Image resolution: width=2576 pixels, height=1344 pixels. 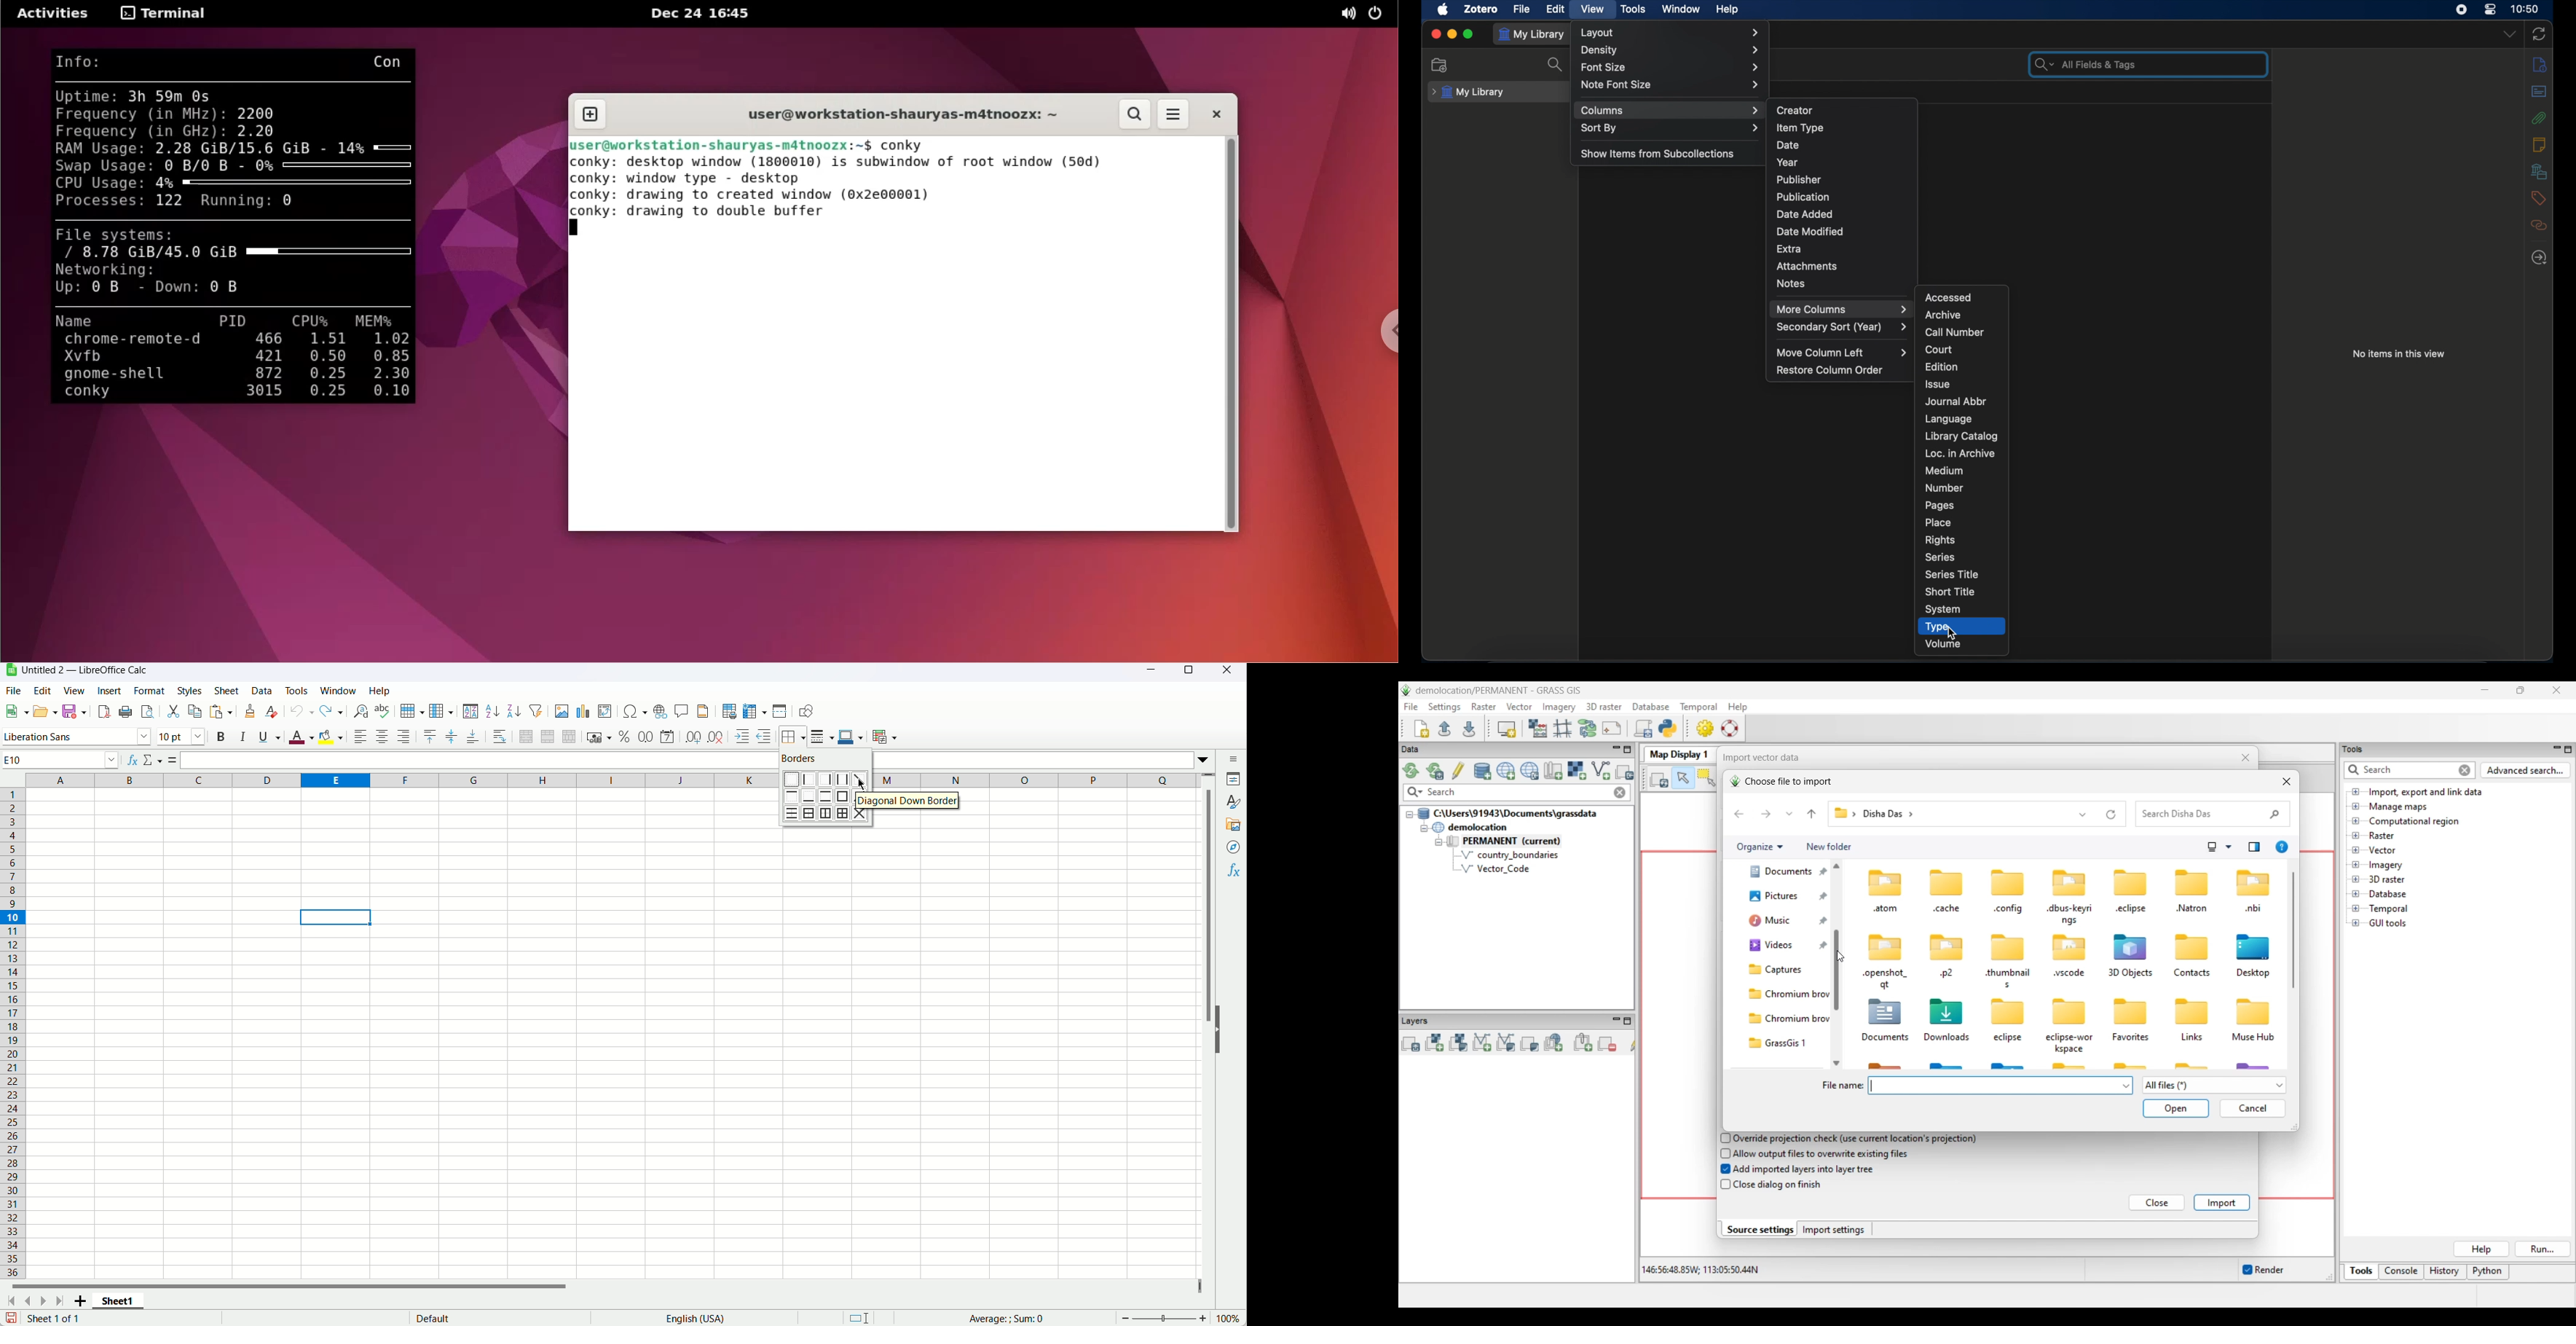 What do you see at coordinates (864, 815) in the screenshot?
I see `Criss cross border` at bounding box center [864, 815].